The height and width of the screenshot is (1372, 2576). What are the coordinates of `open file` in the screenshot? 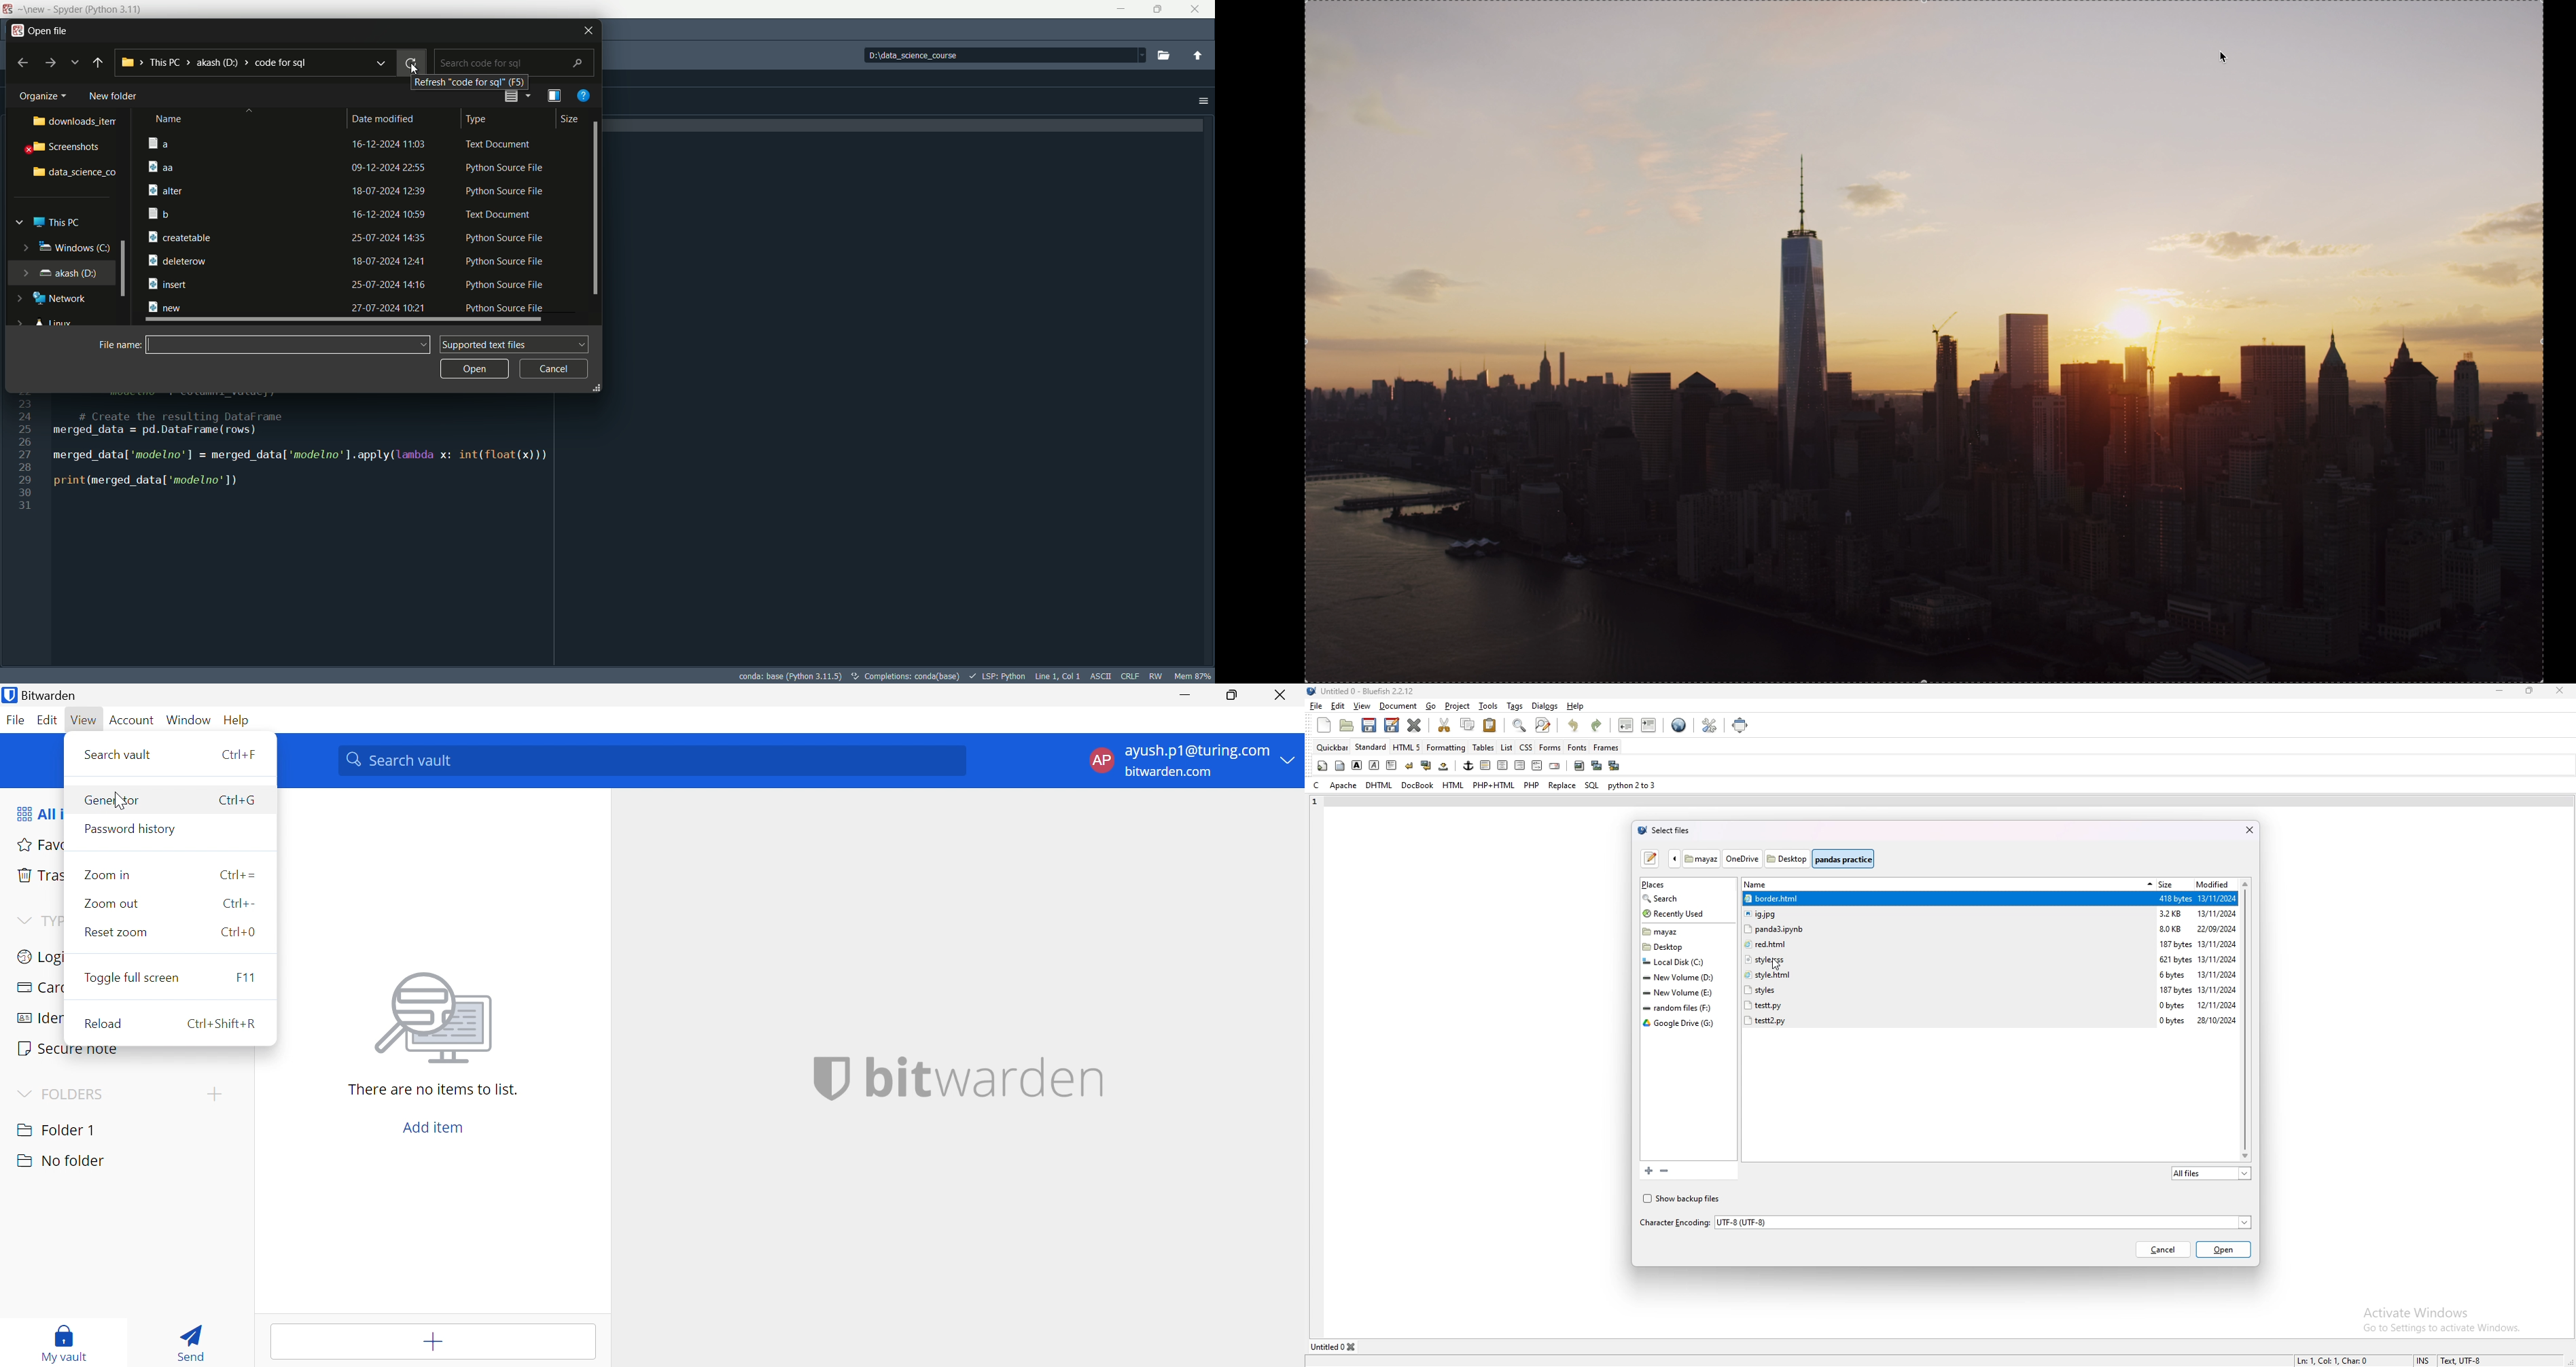 It's located at (51, 32).